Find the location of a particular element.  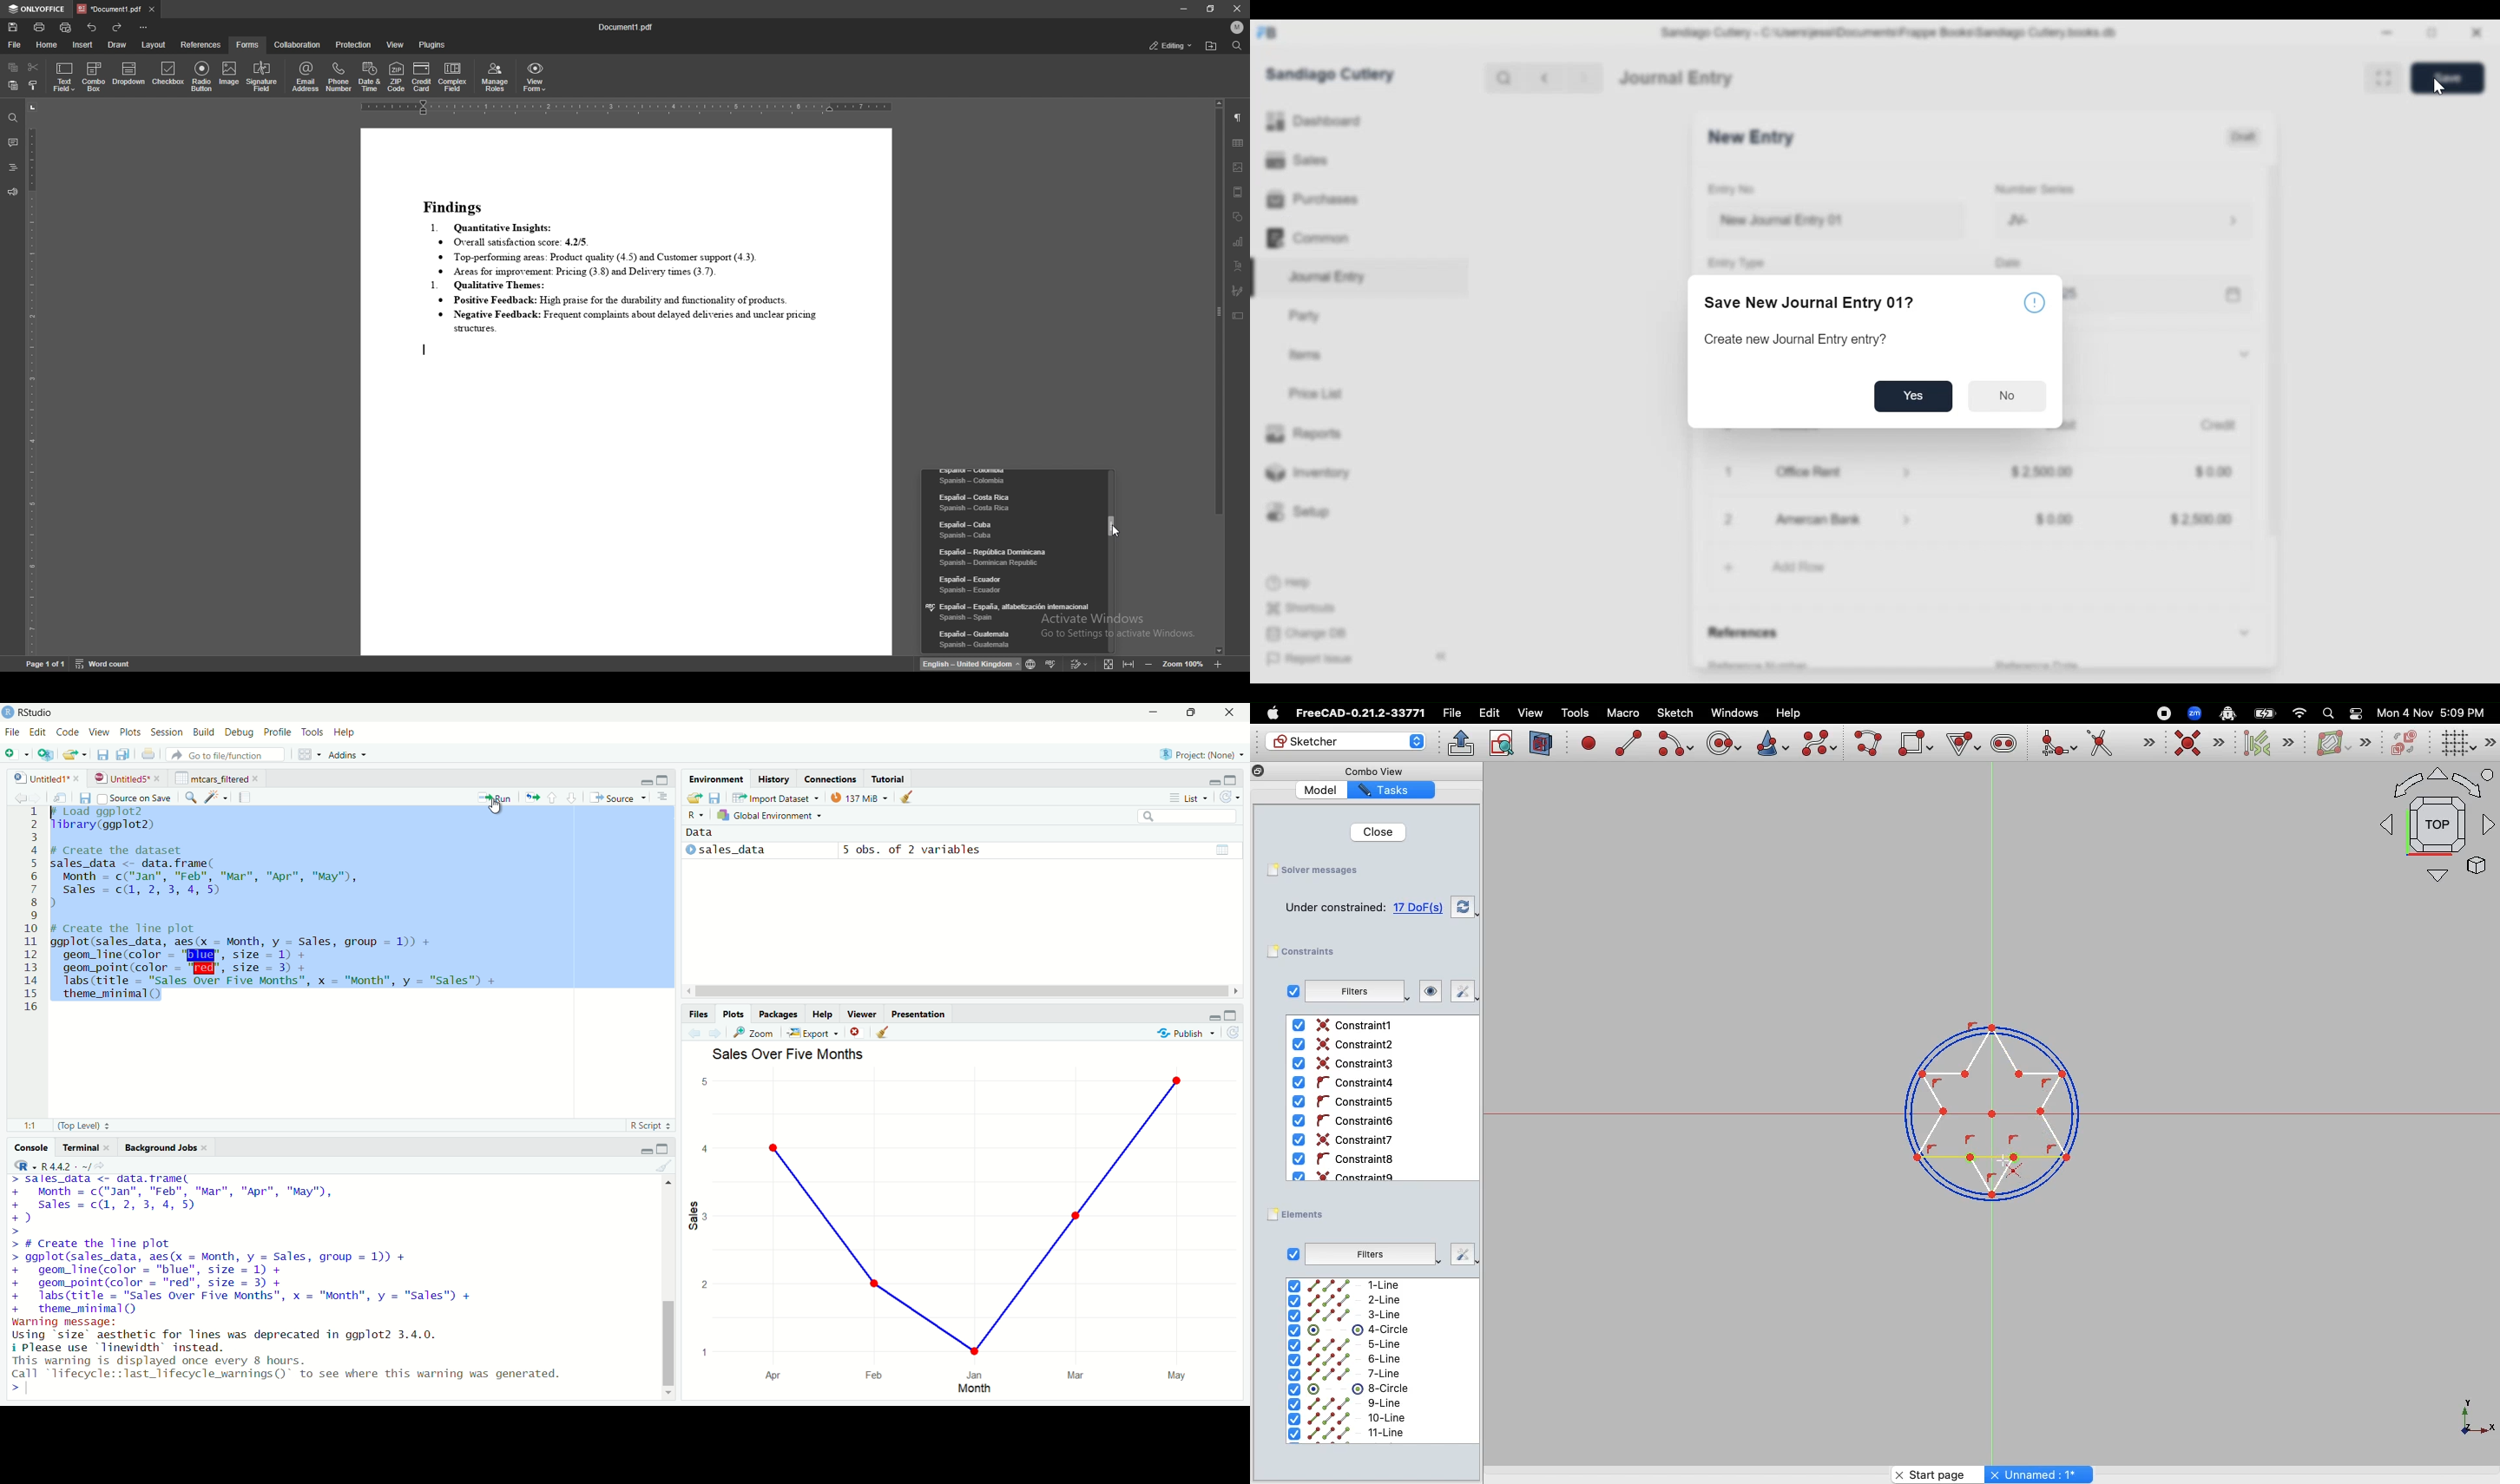

close is located at coordinates (159, 778).